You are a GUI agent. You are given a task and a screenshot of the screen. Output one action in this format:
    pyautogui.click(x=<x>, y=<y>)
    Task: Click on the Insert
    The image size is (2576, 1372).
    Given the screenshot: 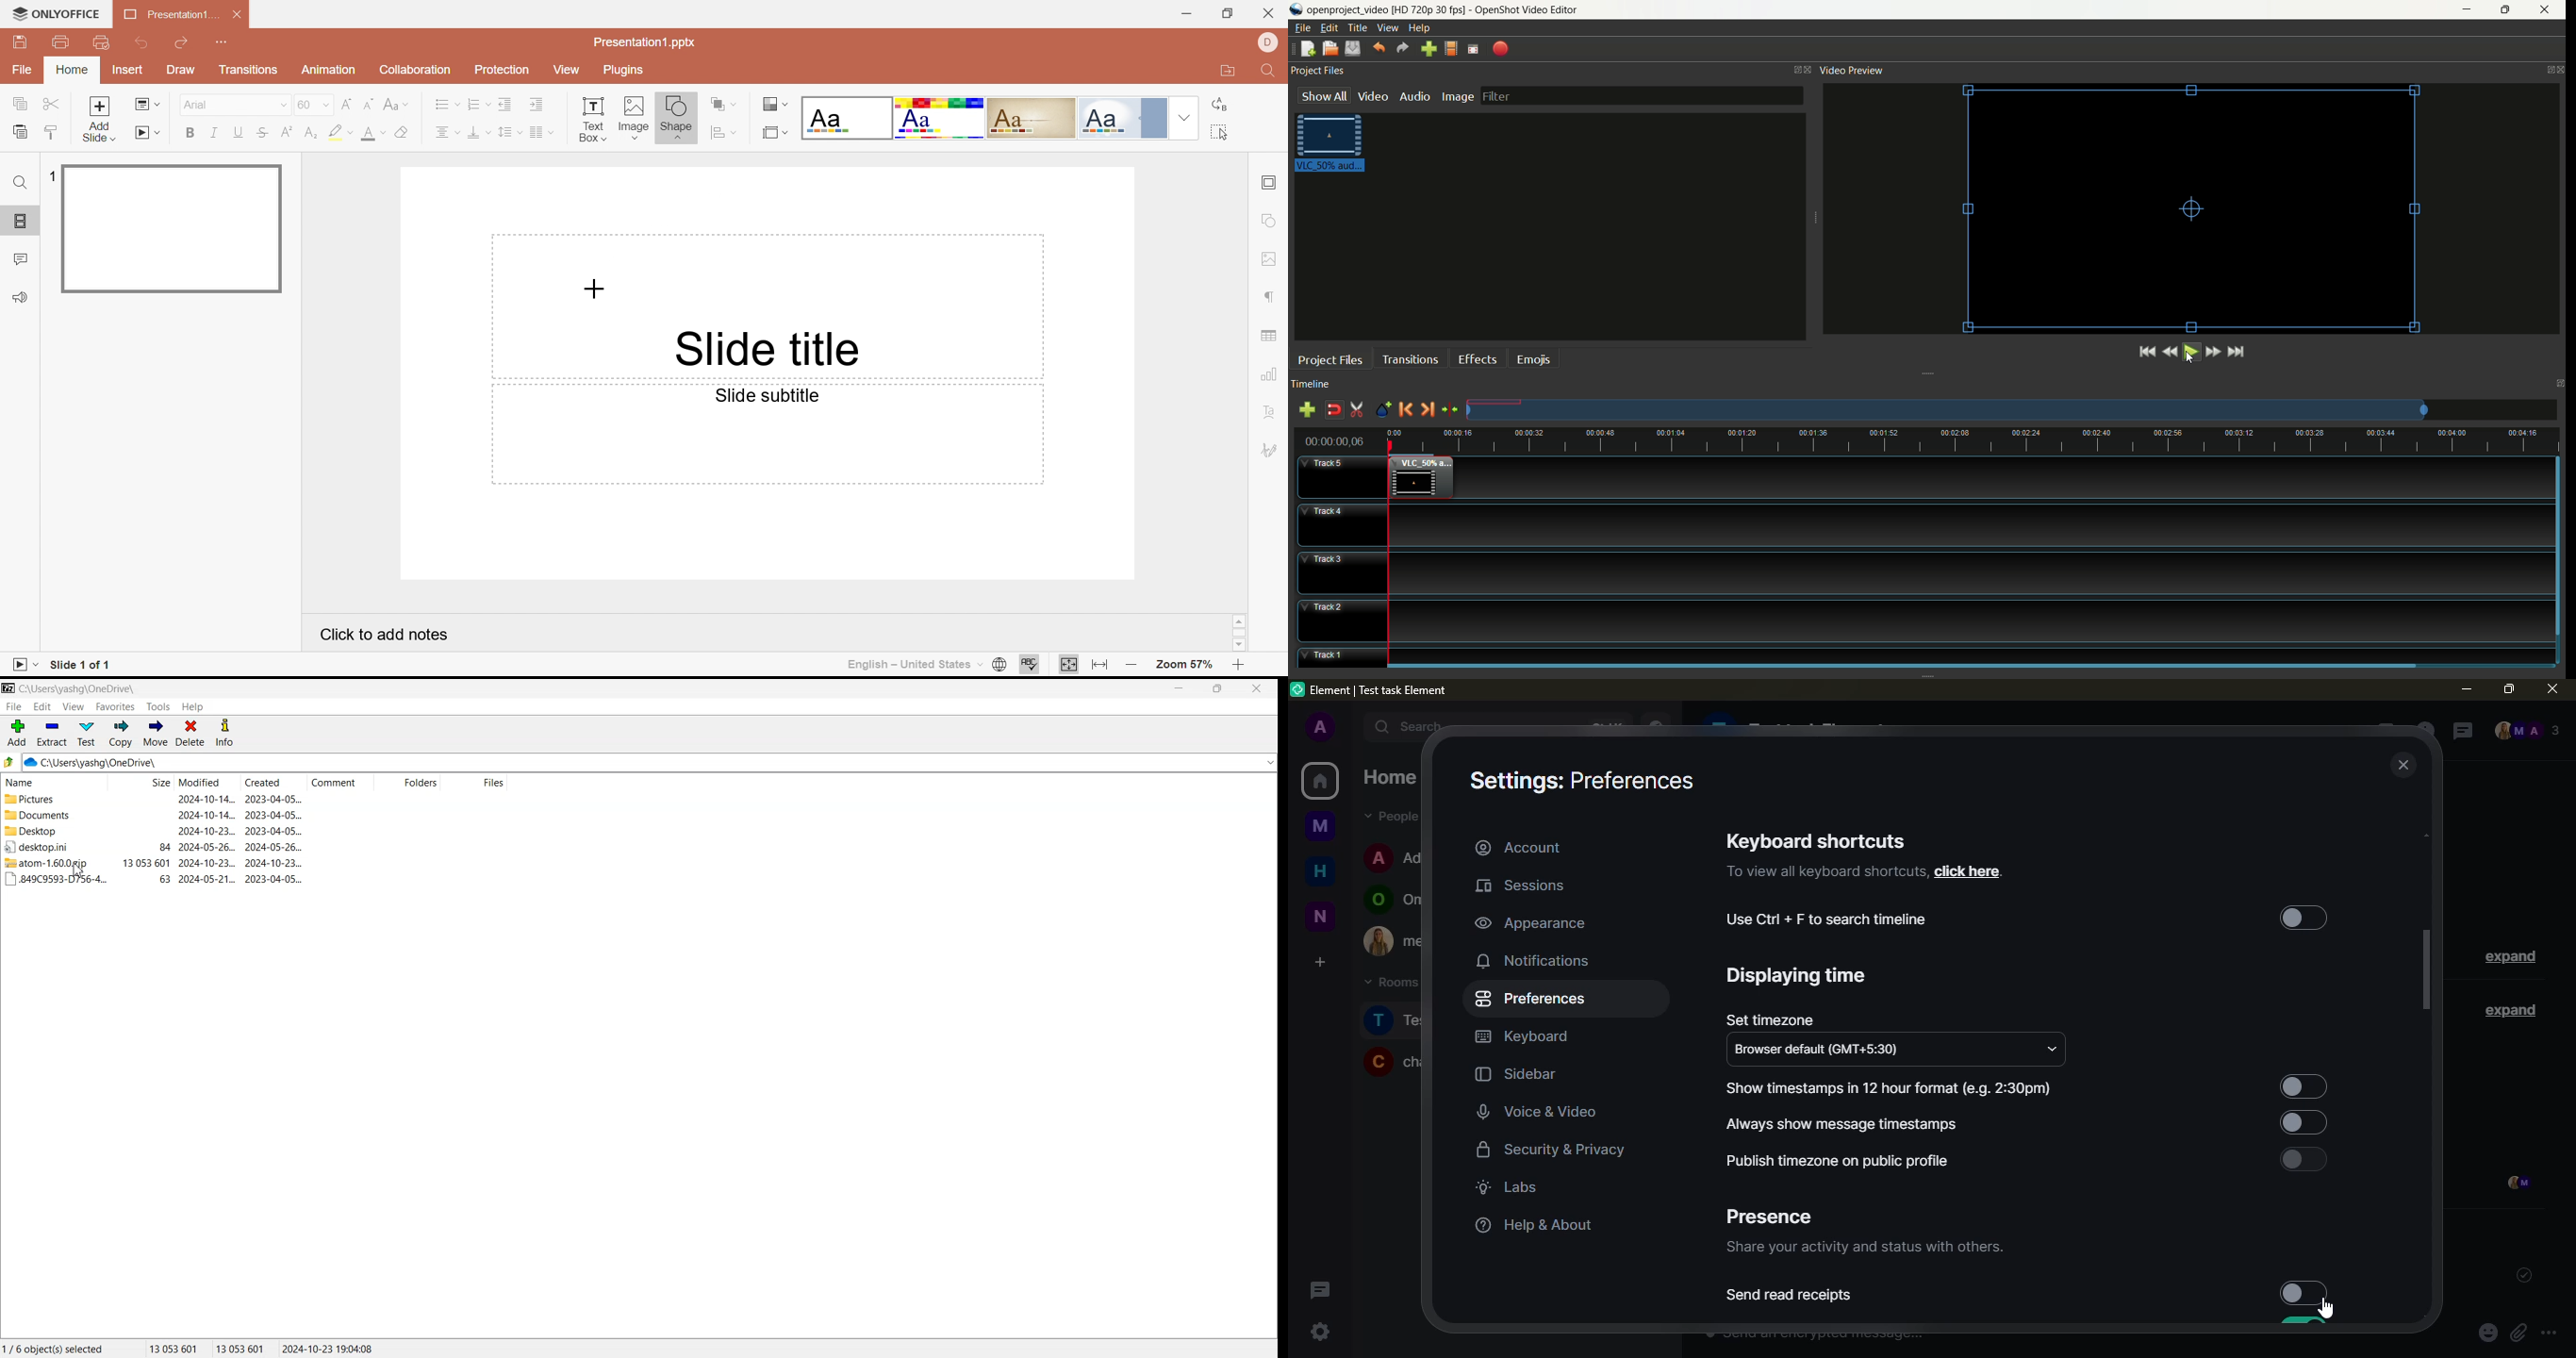 What is the action you would take?
    pyautogui.click(x=127, y=70)
    